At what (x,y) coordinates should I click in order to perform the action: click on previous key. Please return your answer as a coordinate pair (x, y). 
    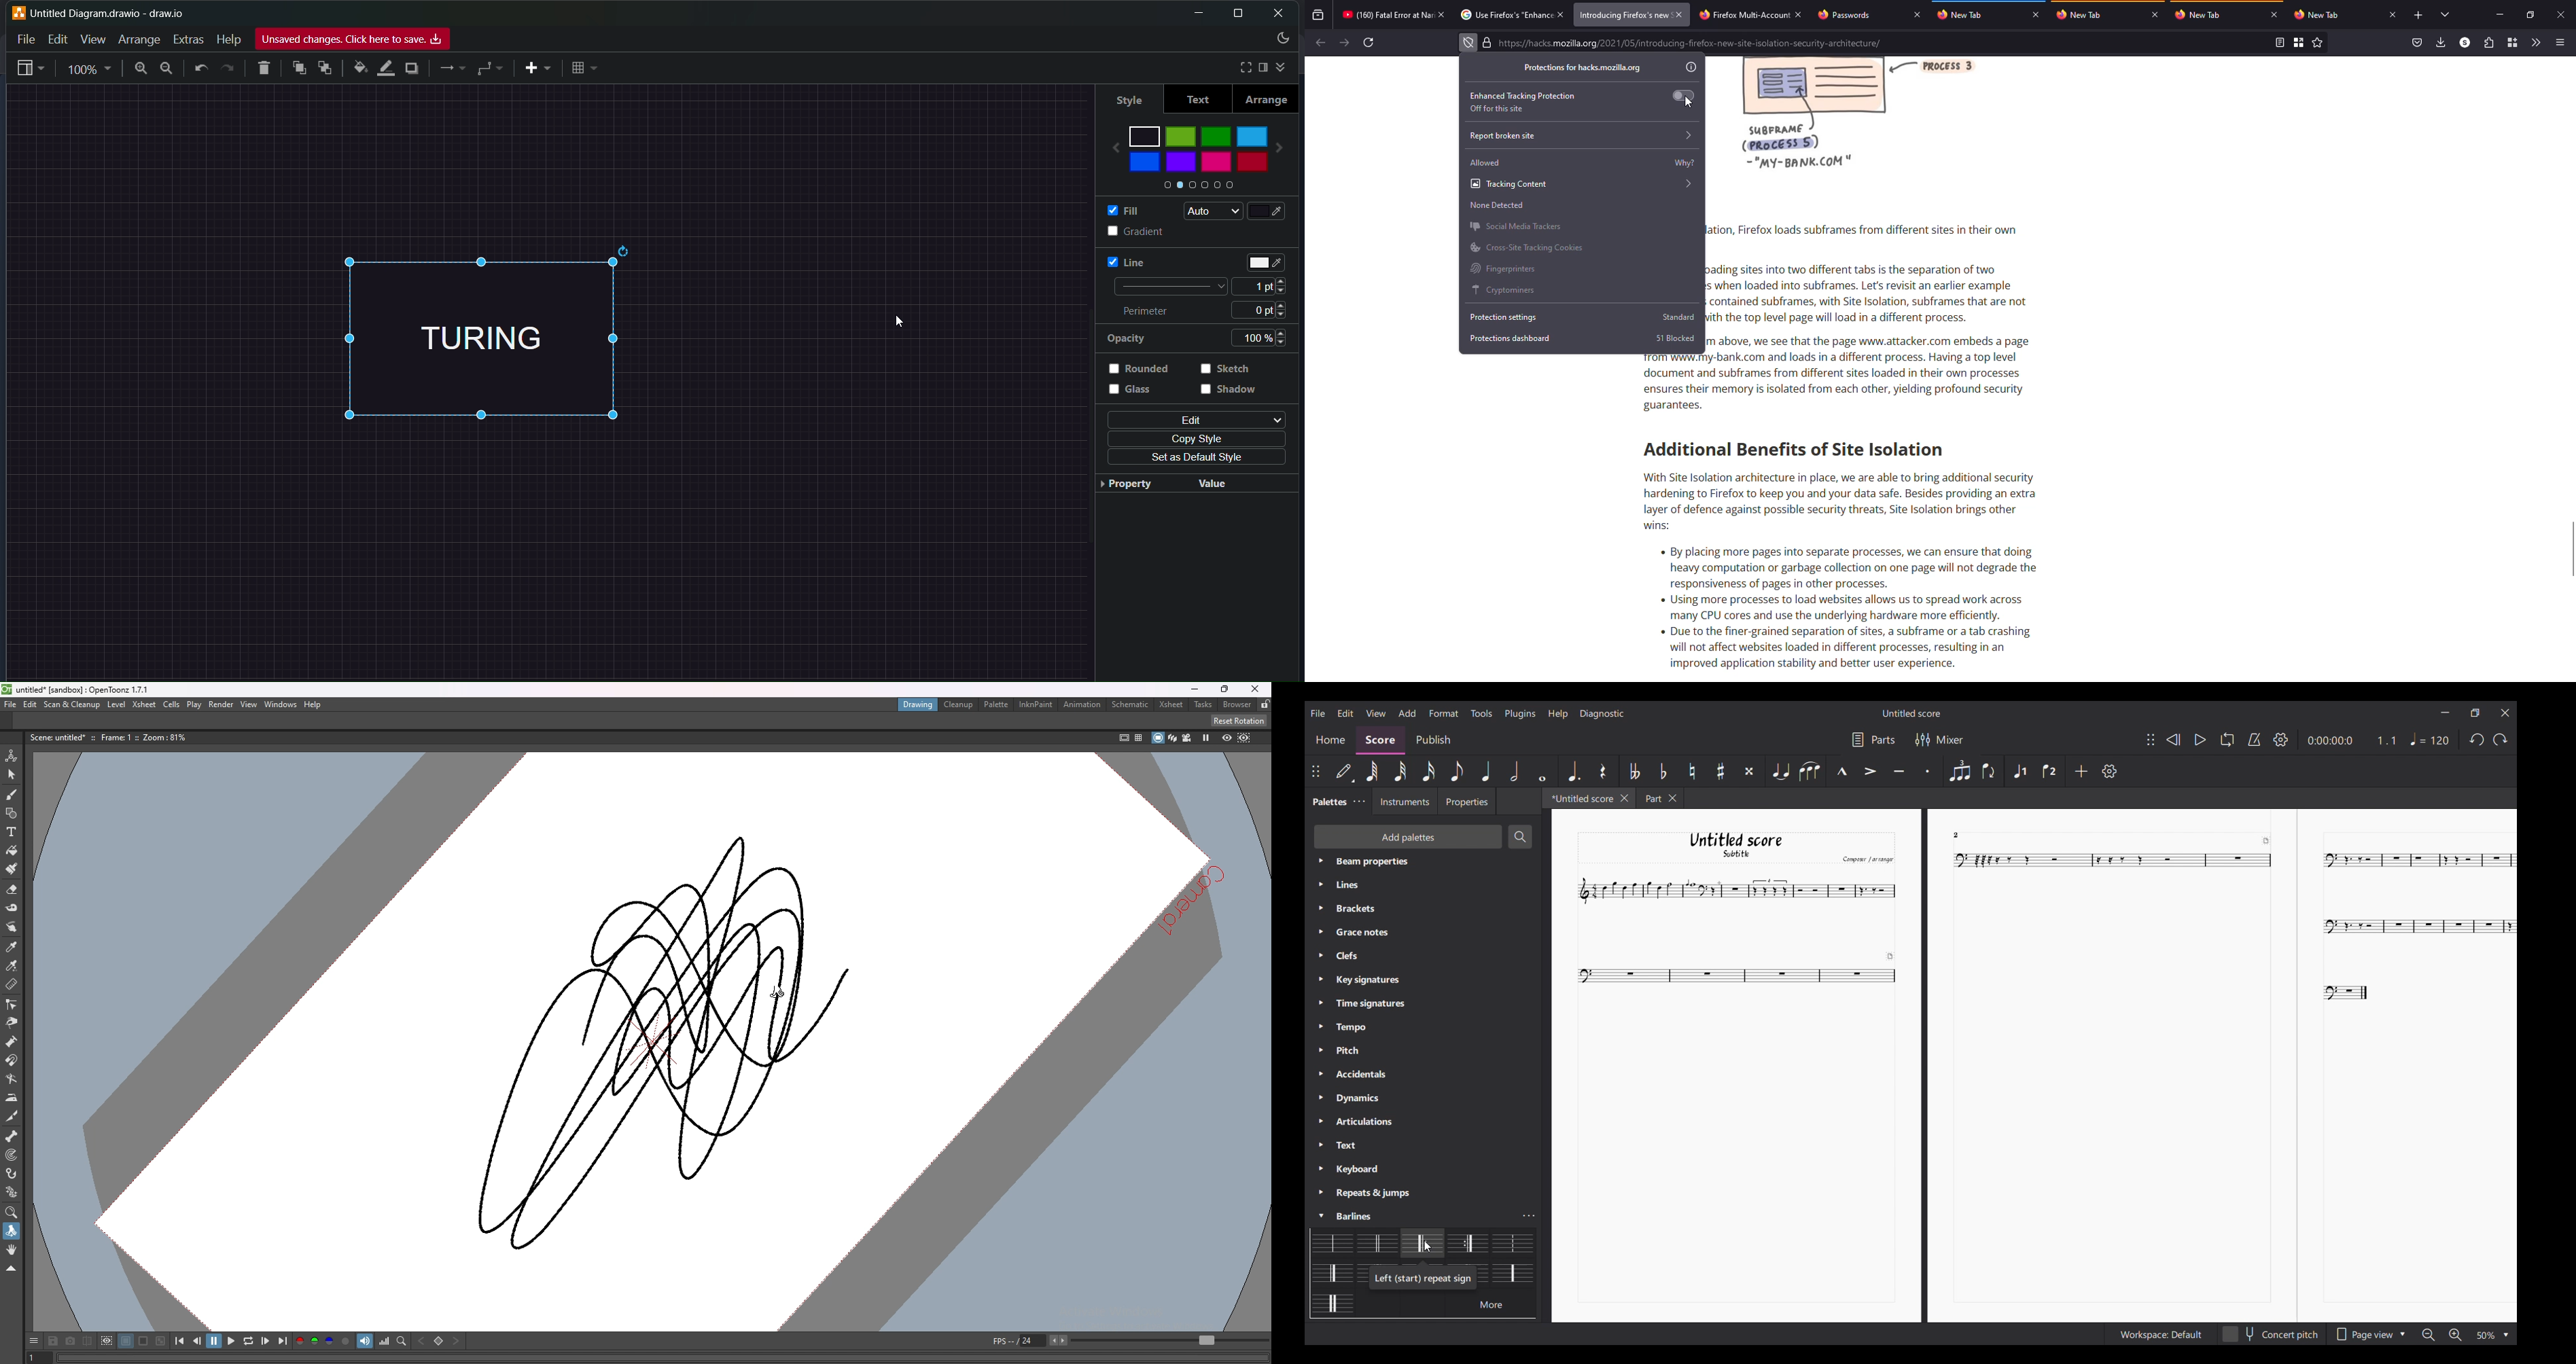
    Looking at the image, I should click on (421, 1341).